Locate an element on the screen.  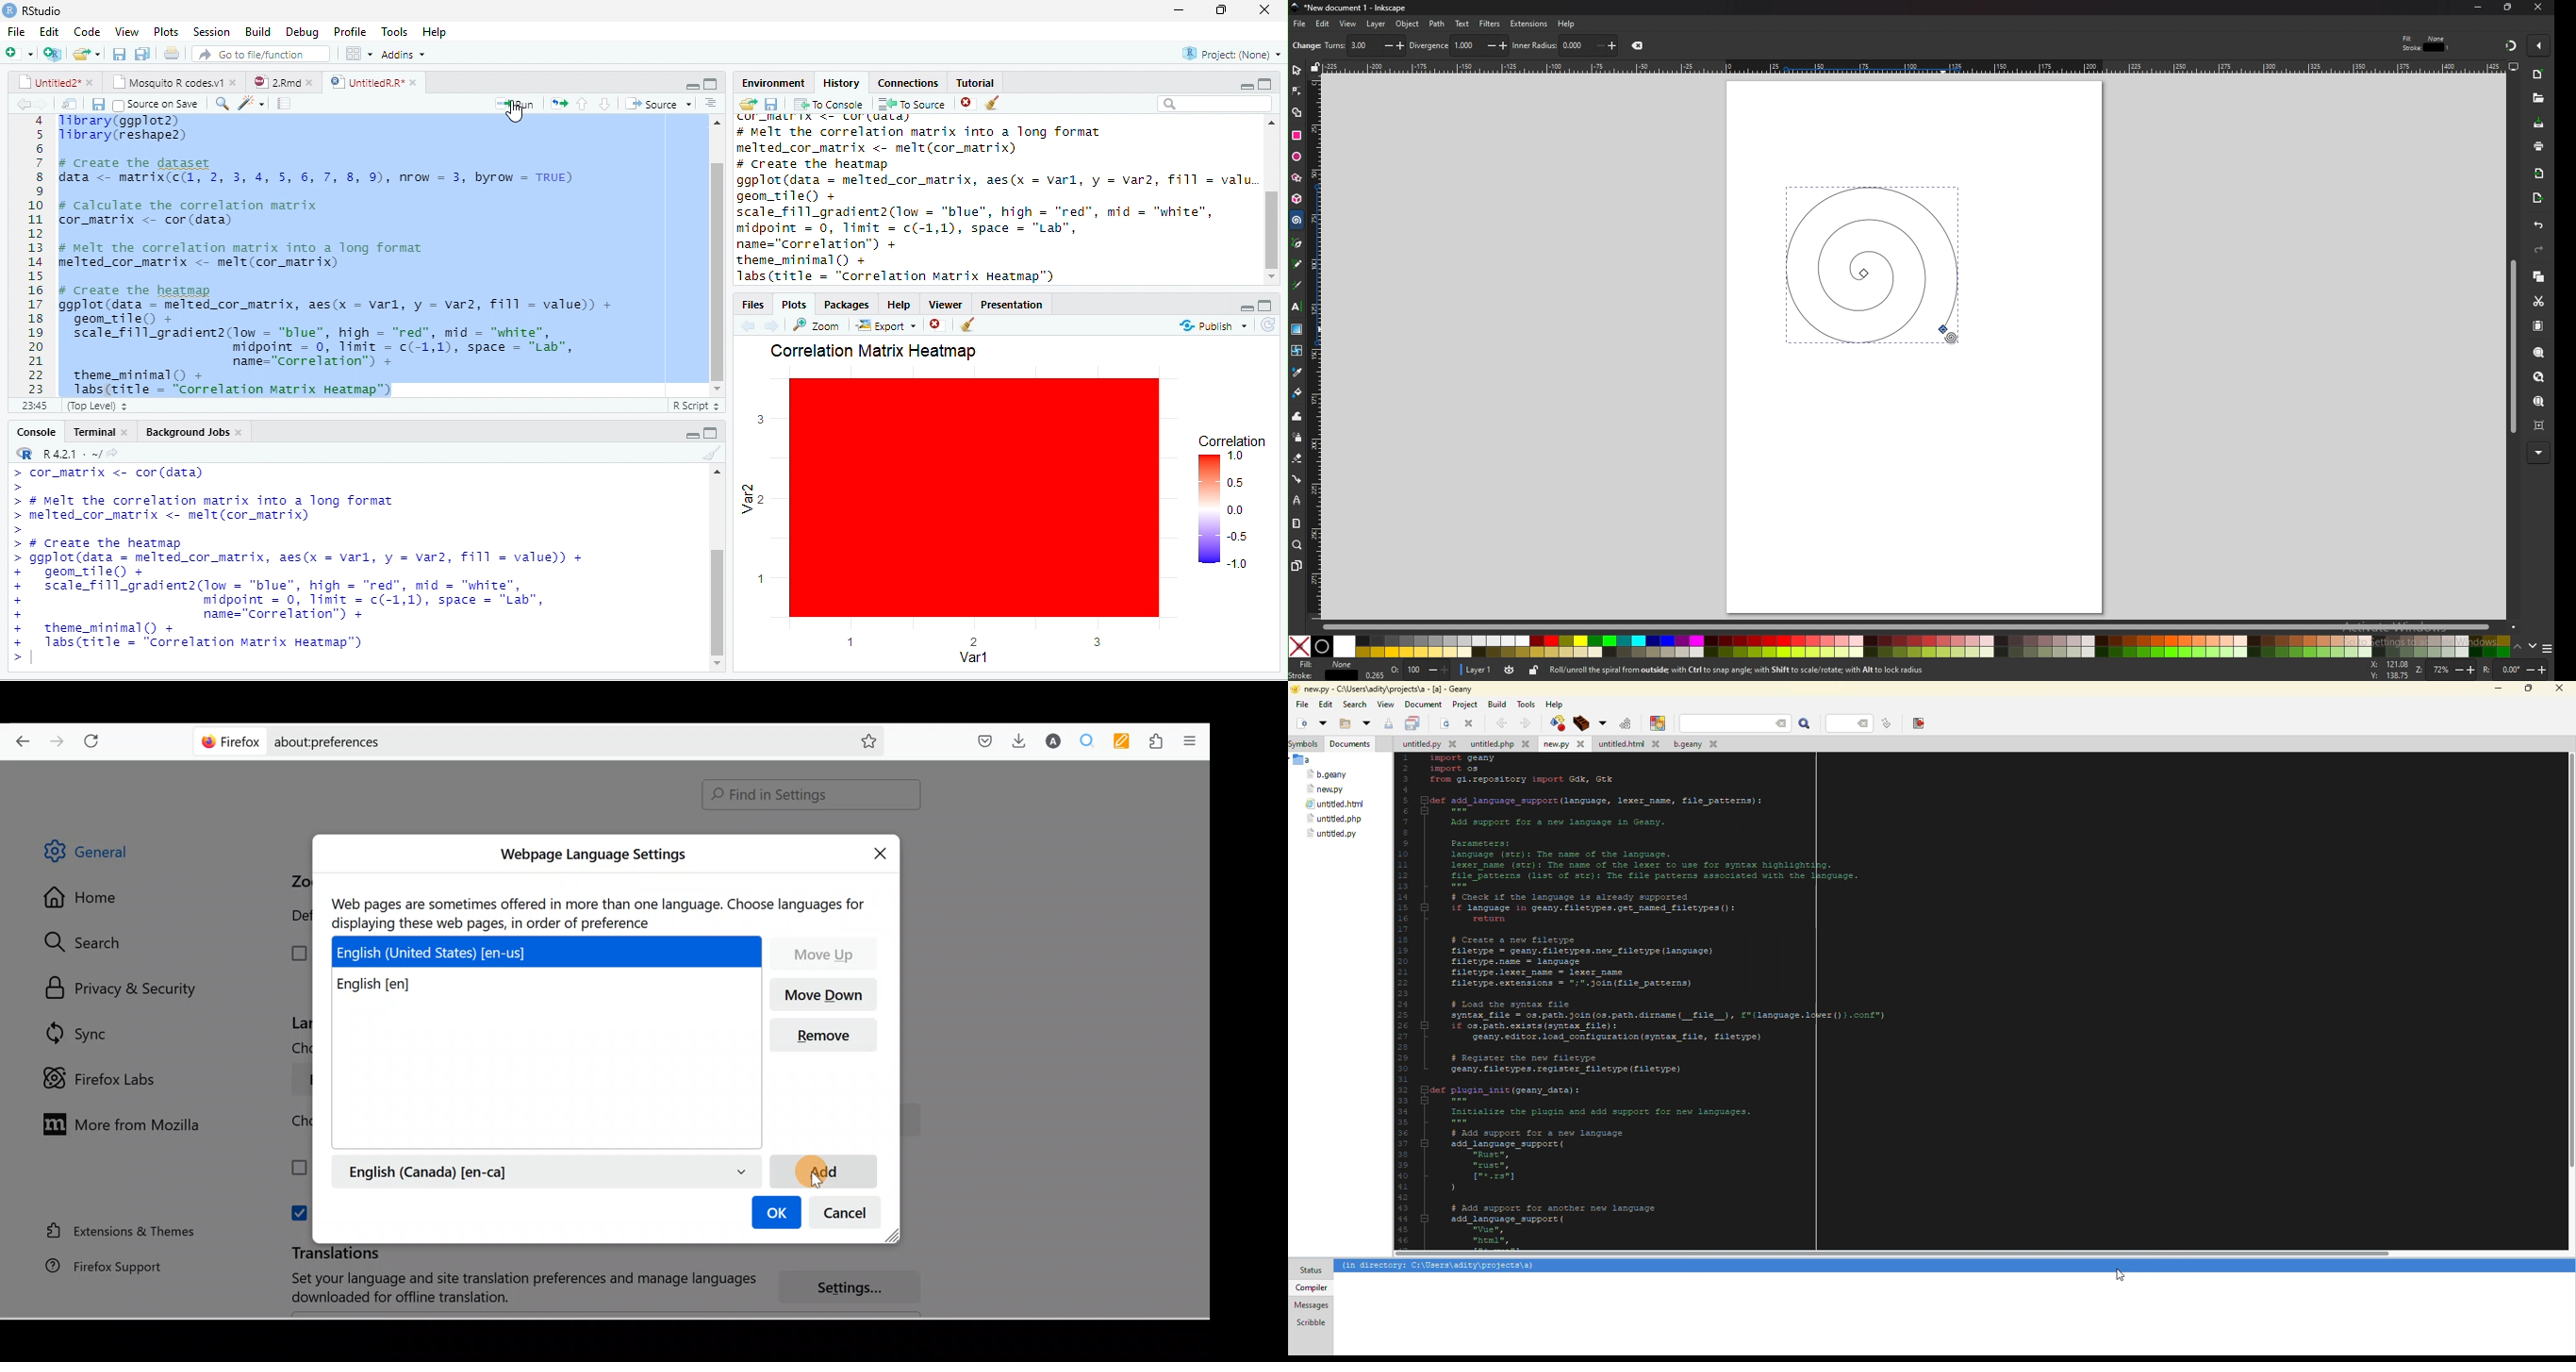
snapping is located at coordinates (2510, 46).